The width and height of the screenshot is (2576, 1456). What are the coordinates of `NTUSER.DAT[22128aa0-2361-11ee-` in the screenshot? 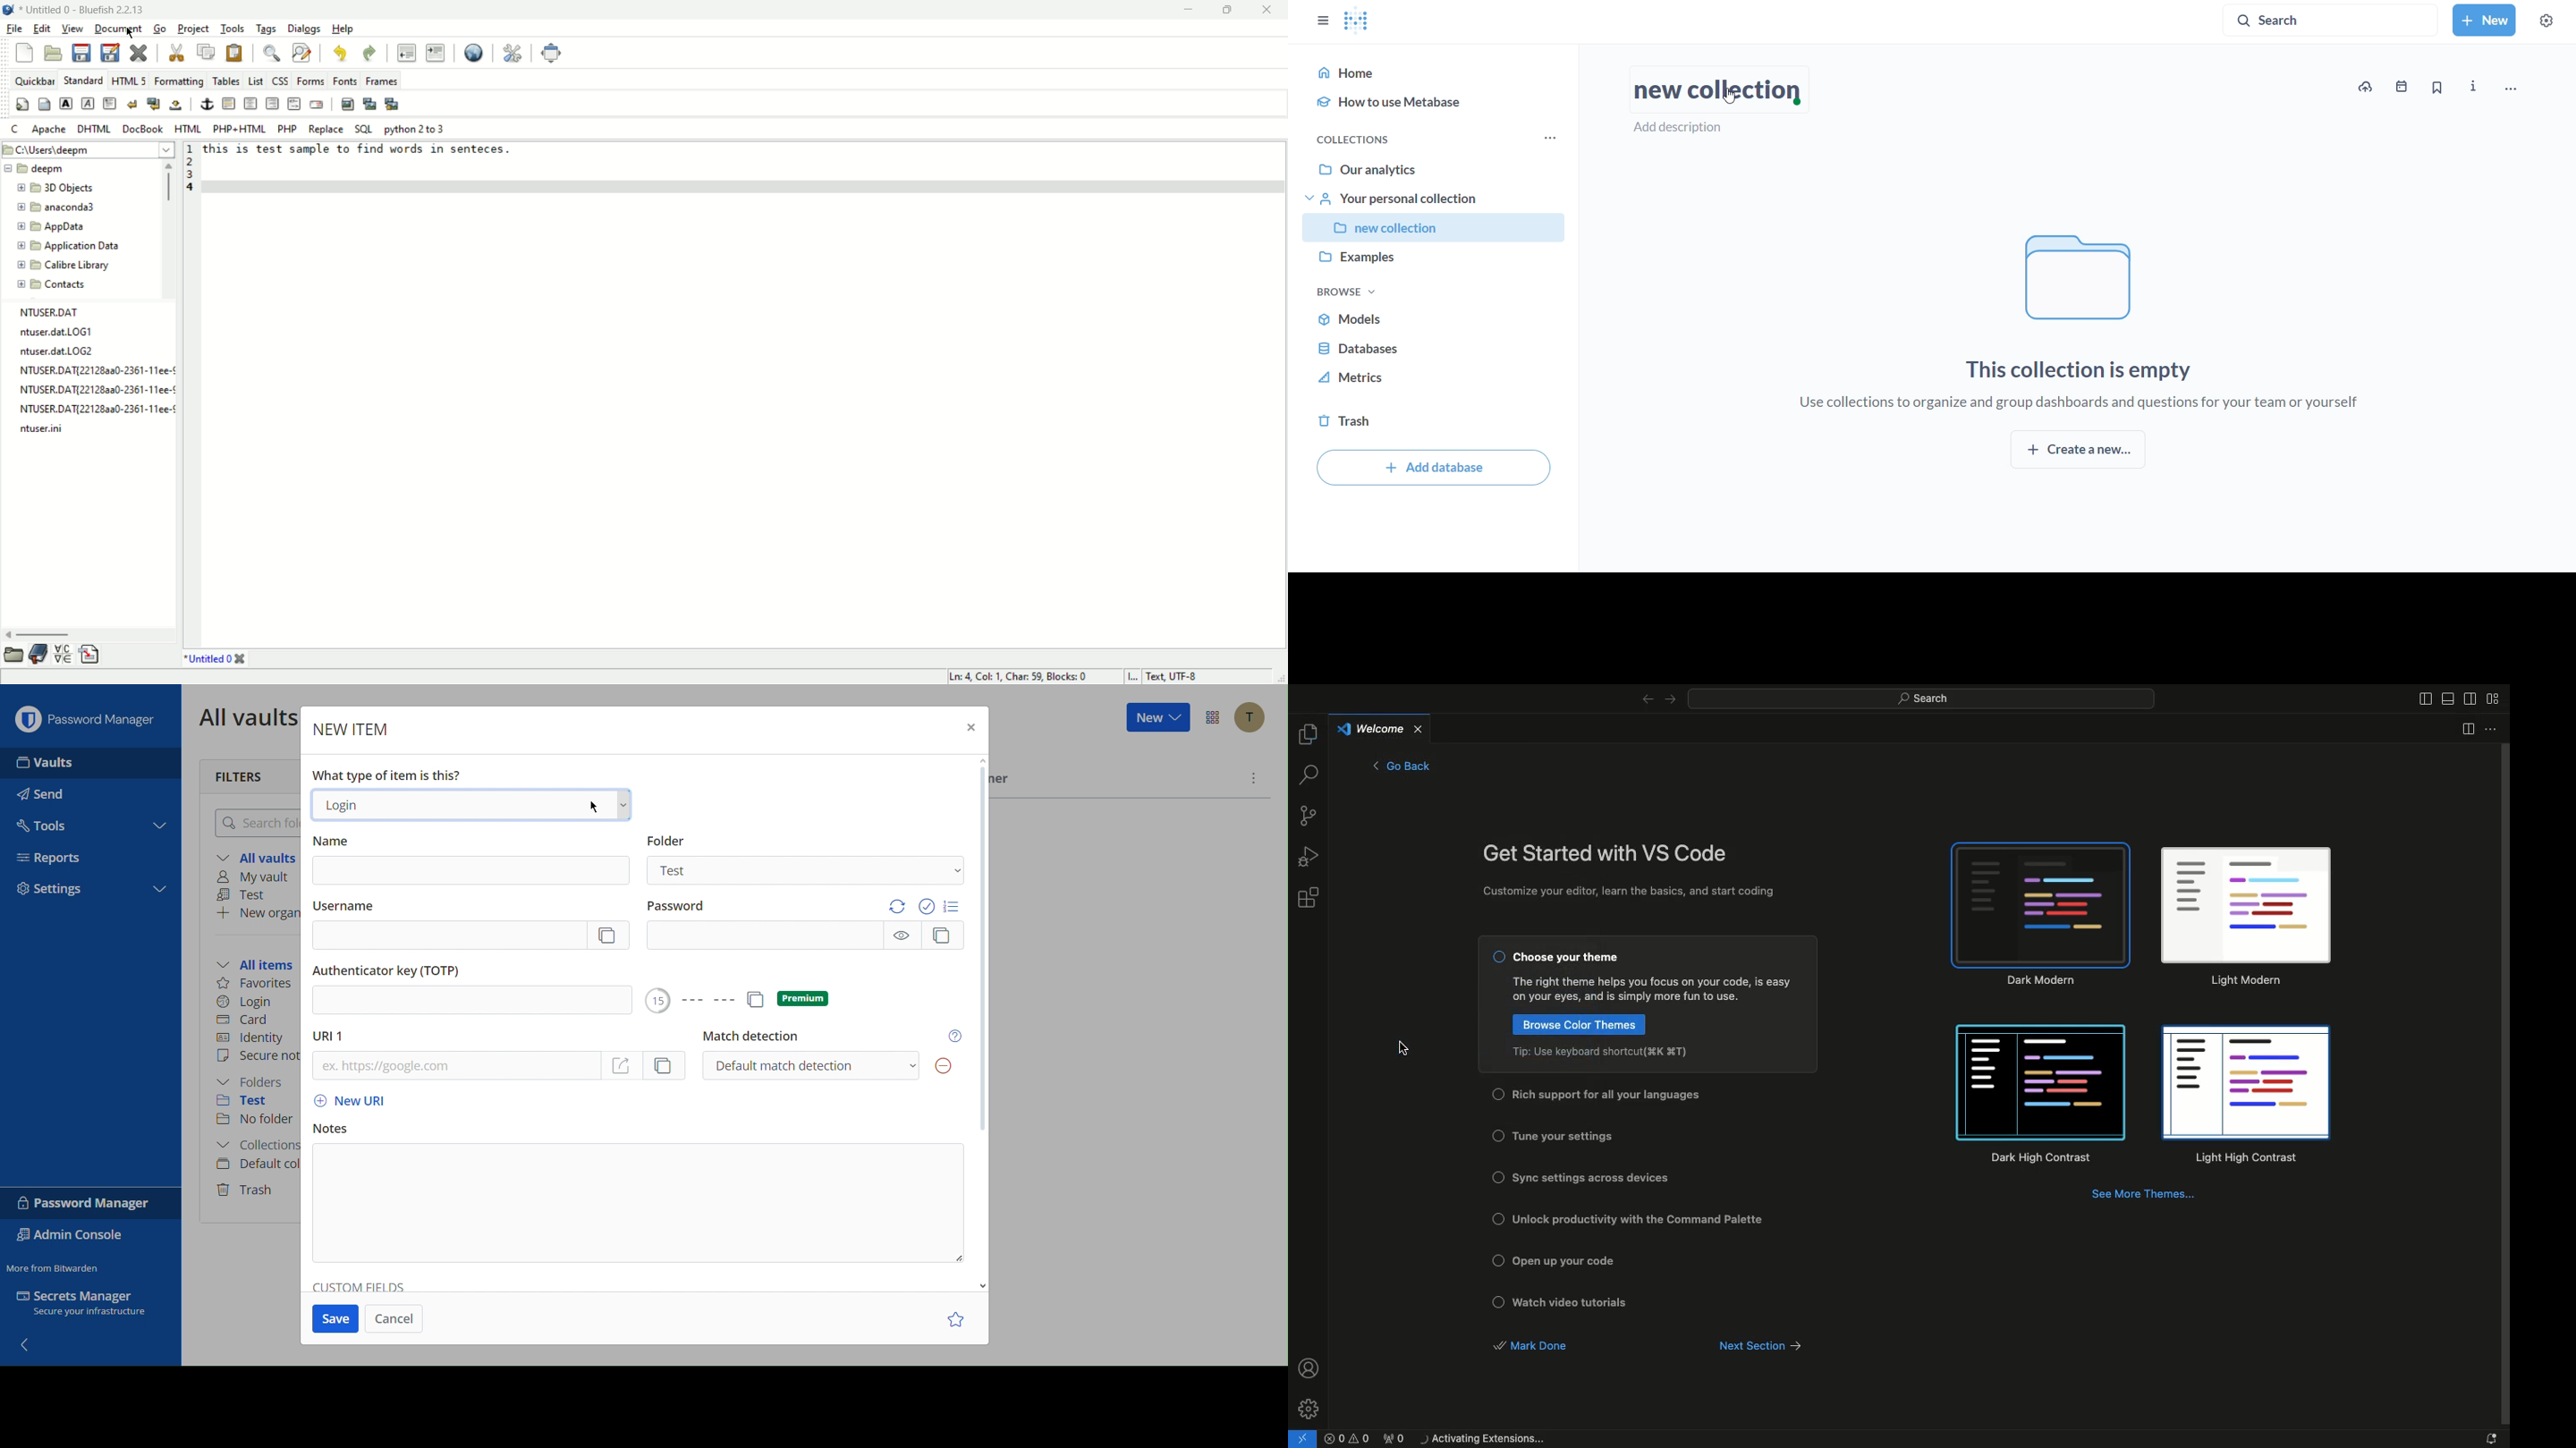 It's located at (95, 409).